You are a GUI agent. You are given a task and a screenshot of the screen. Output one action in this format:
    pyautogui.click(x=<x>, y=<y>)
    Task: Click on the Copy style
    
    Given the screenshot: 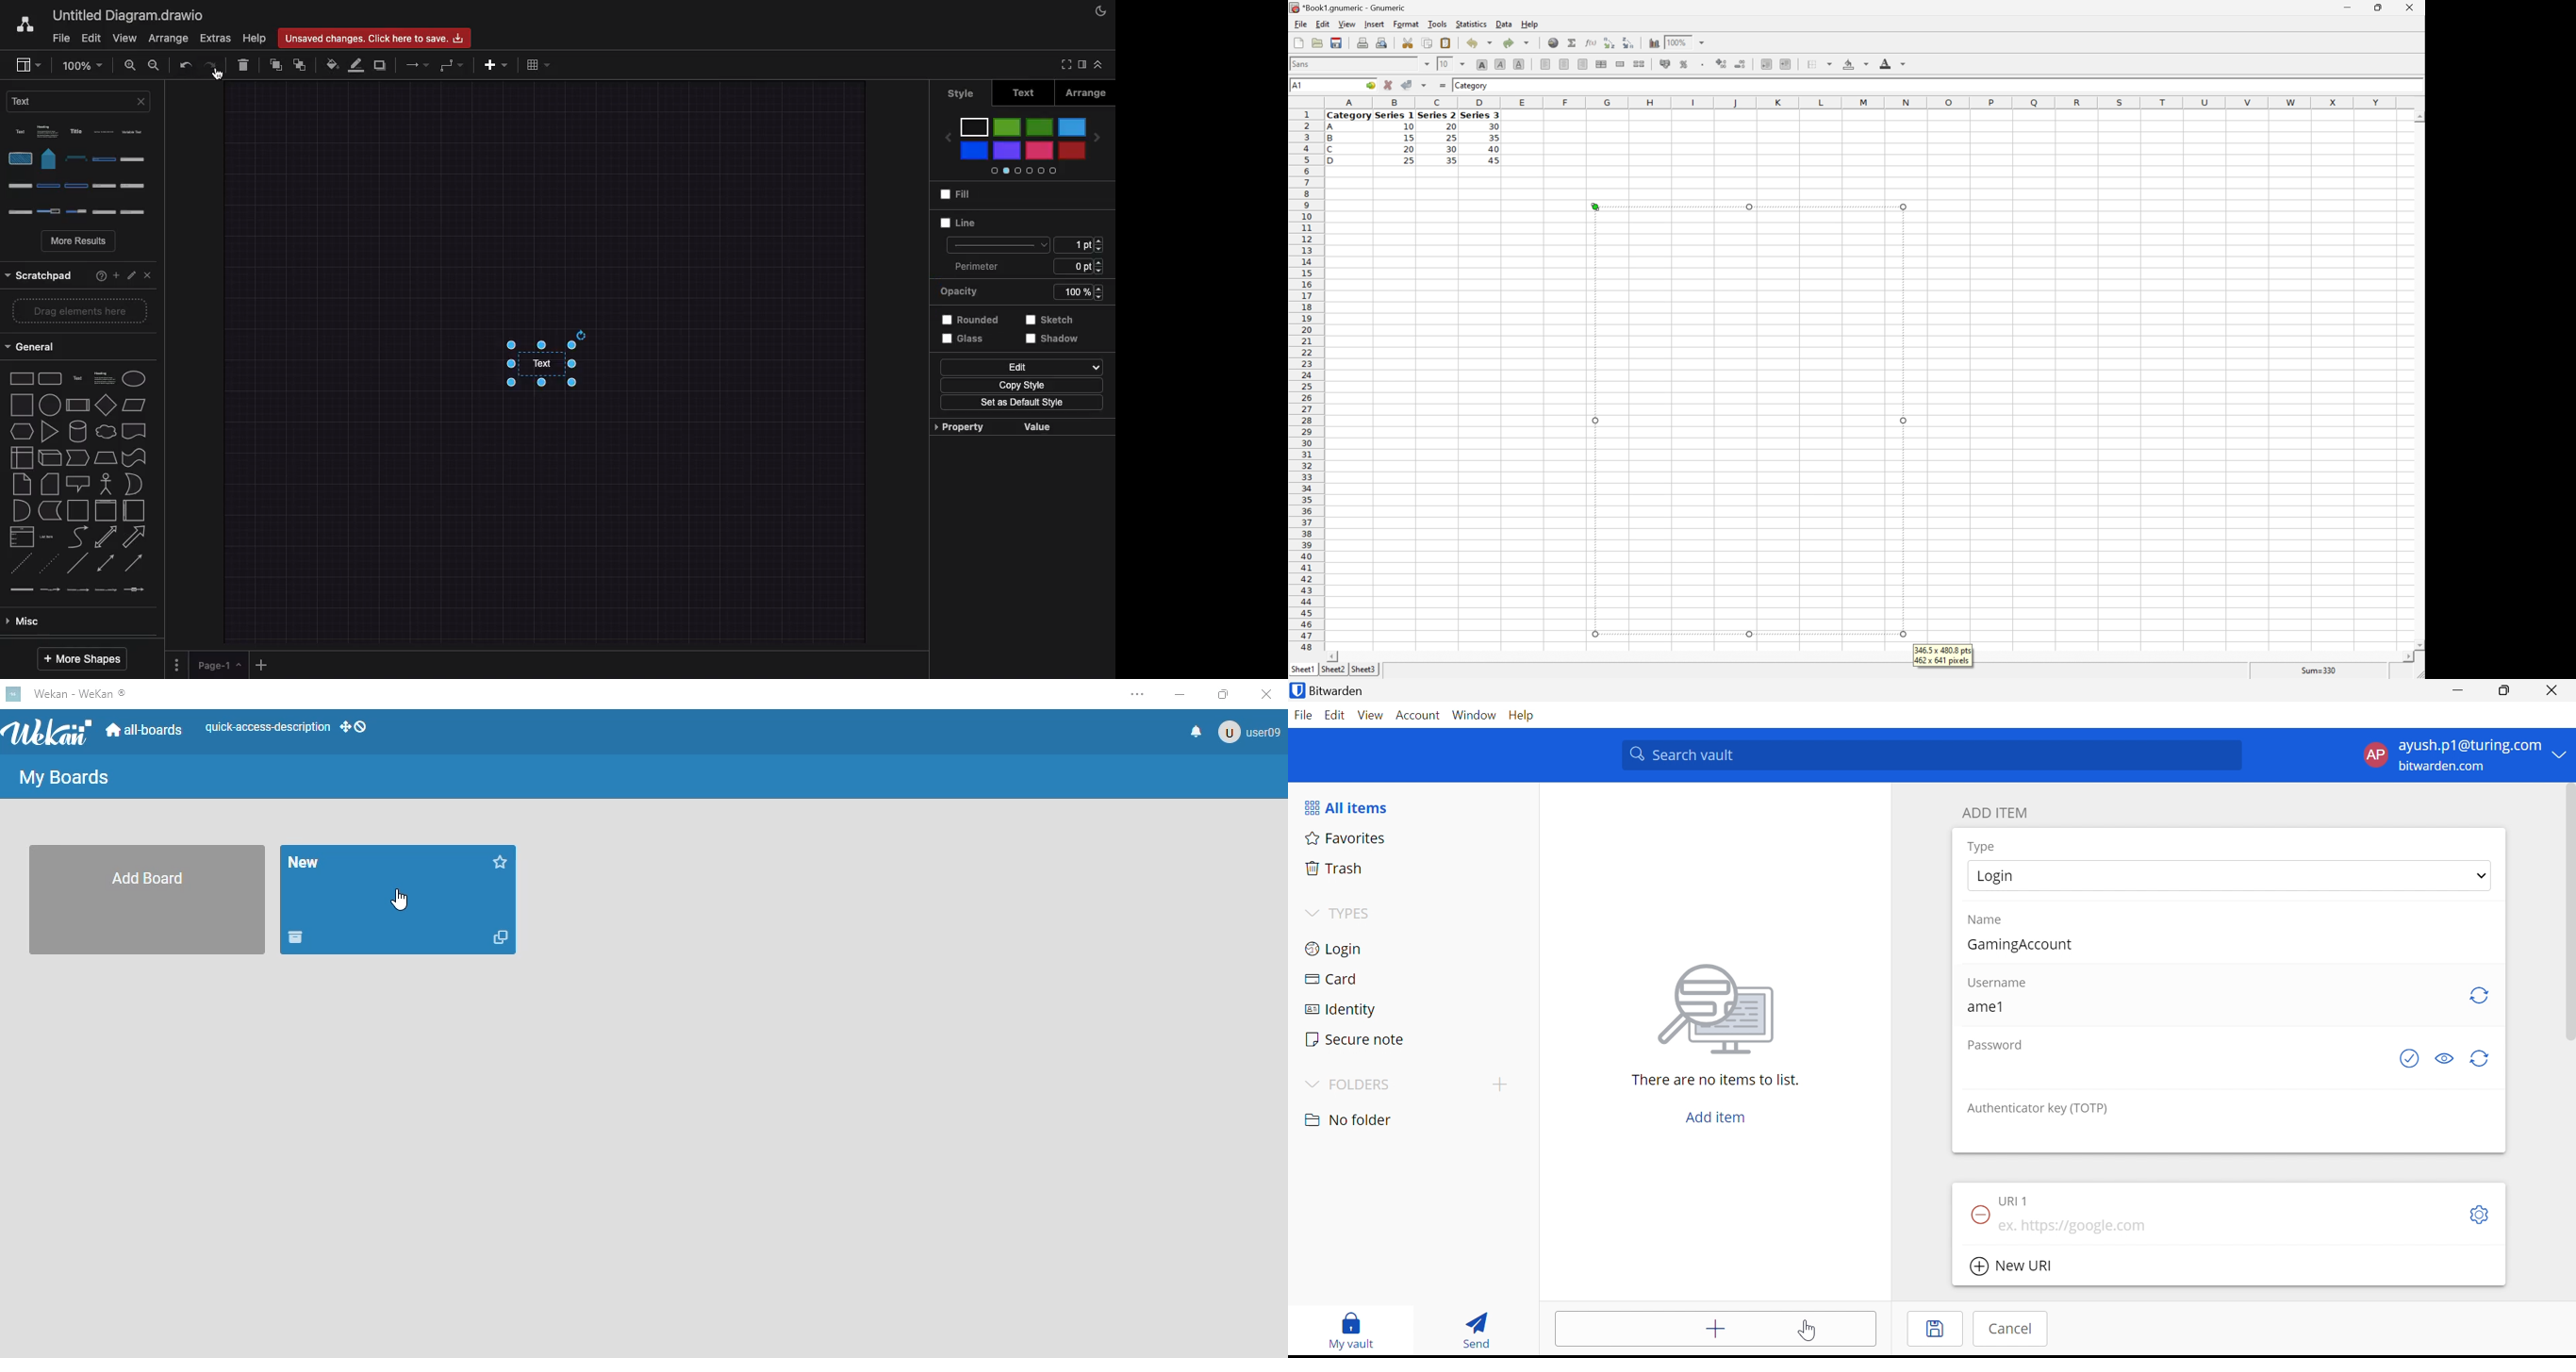 What is the action you would take?
    pyautogui.click(x=1017, y=385)
    